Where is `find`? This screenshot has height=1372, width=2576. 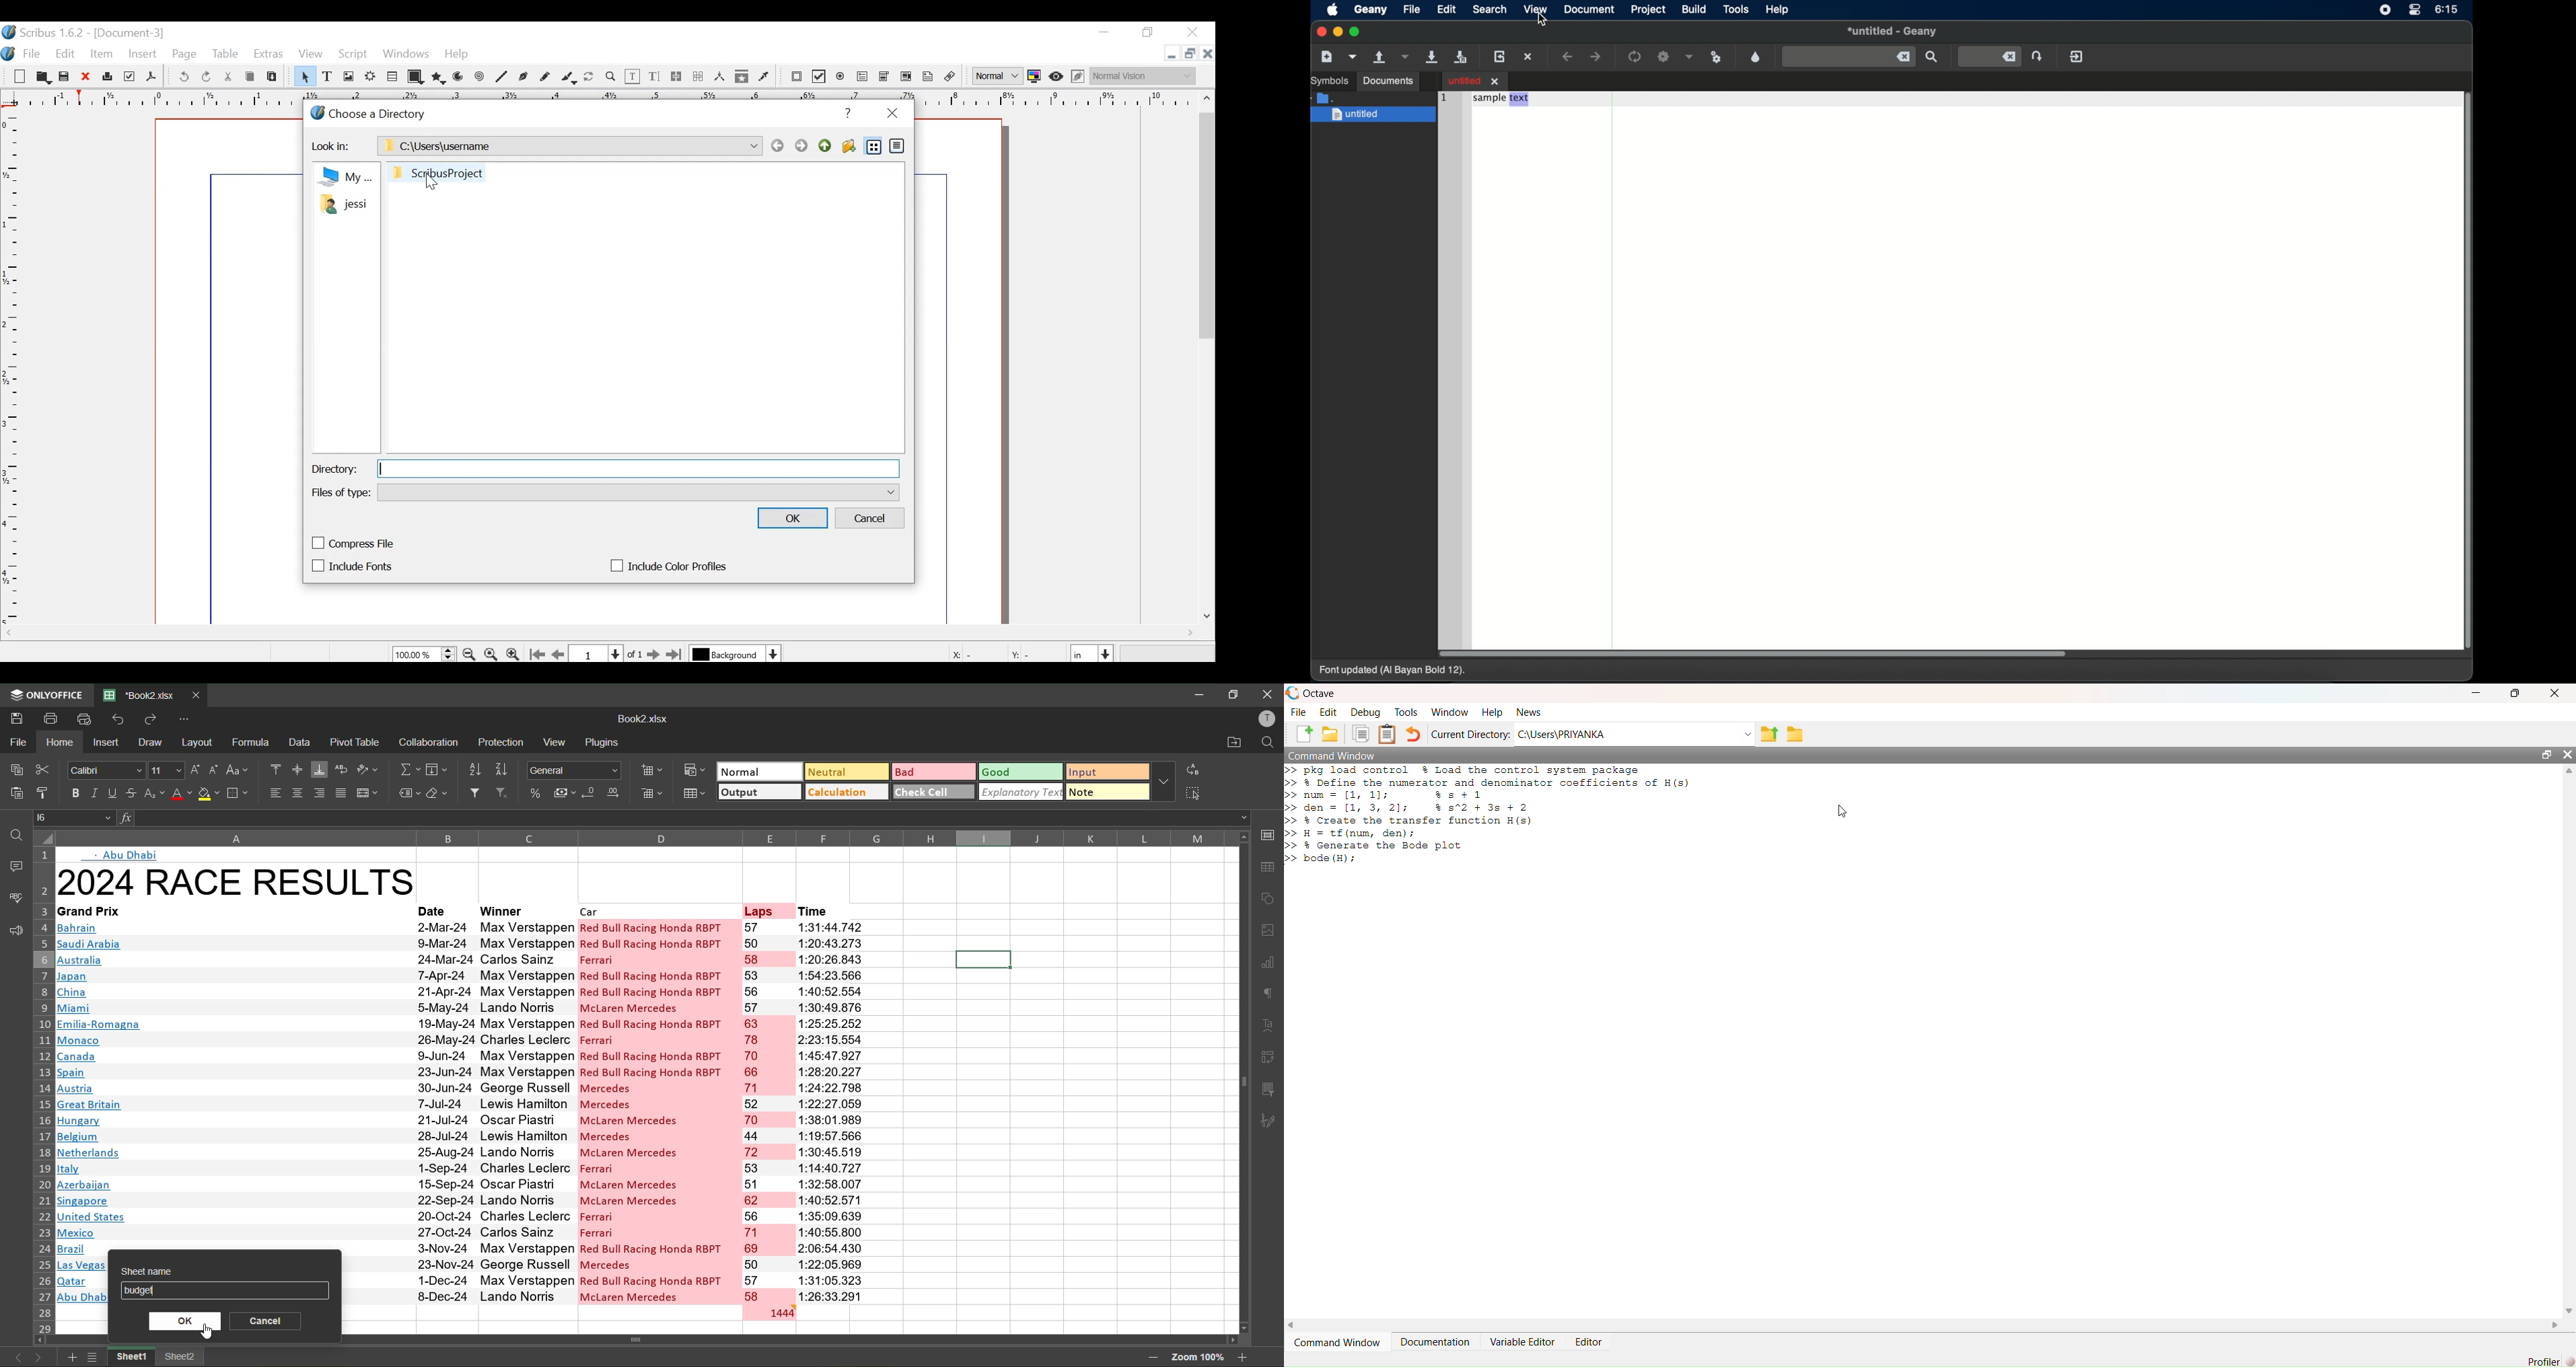
find is located at coordinates (13, 831).